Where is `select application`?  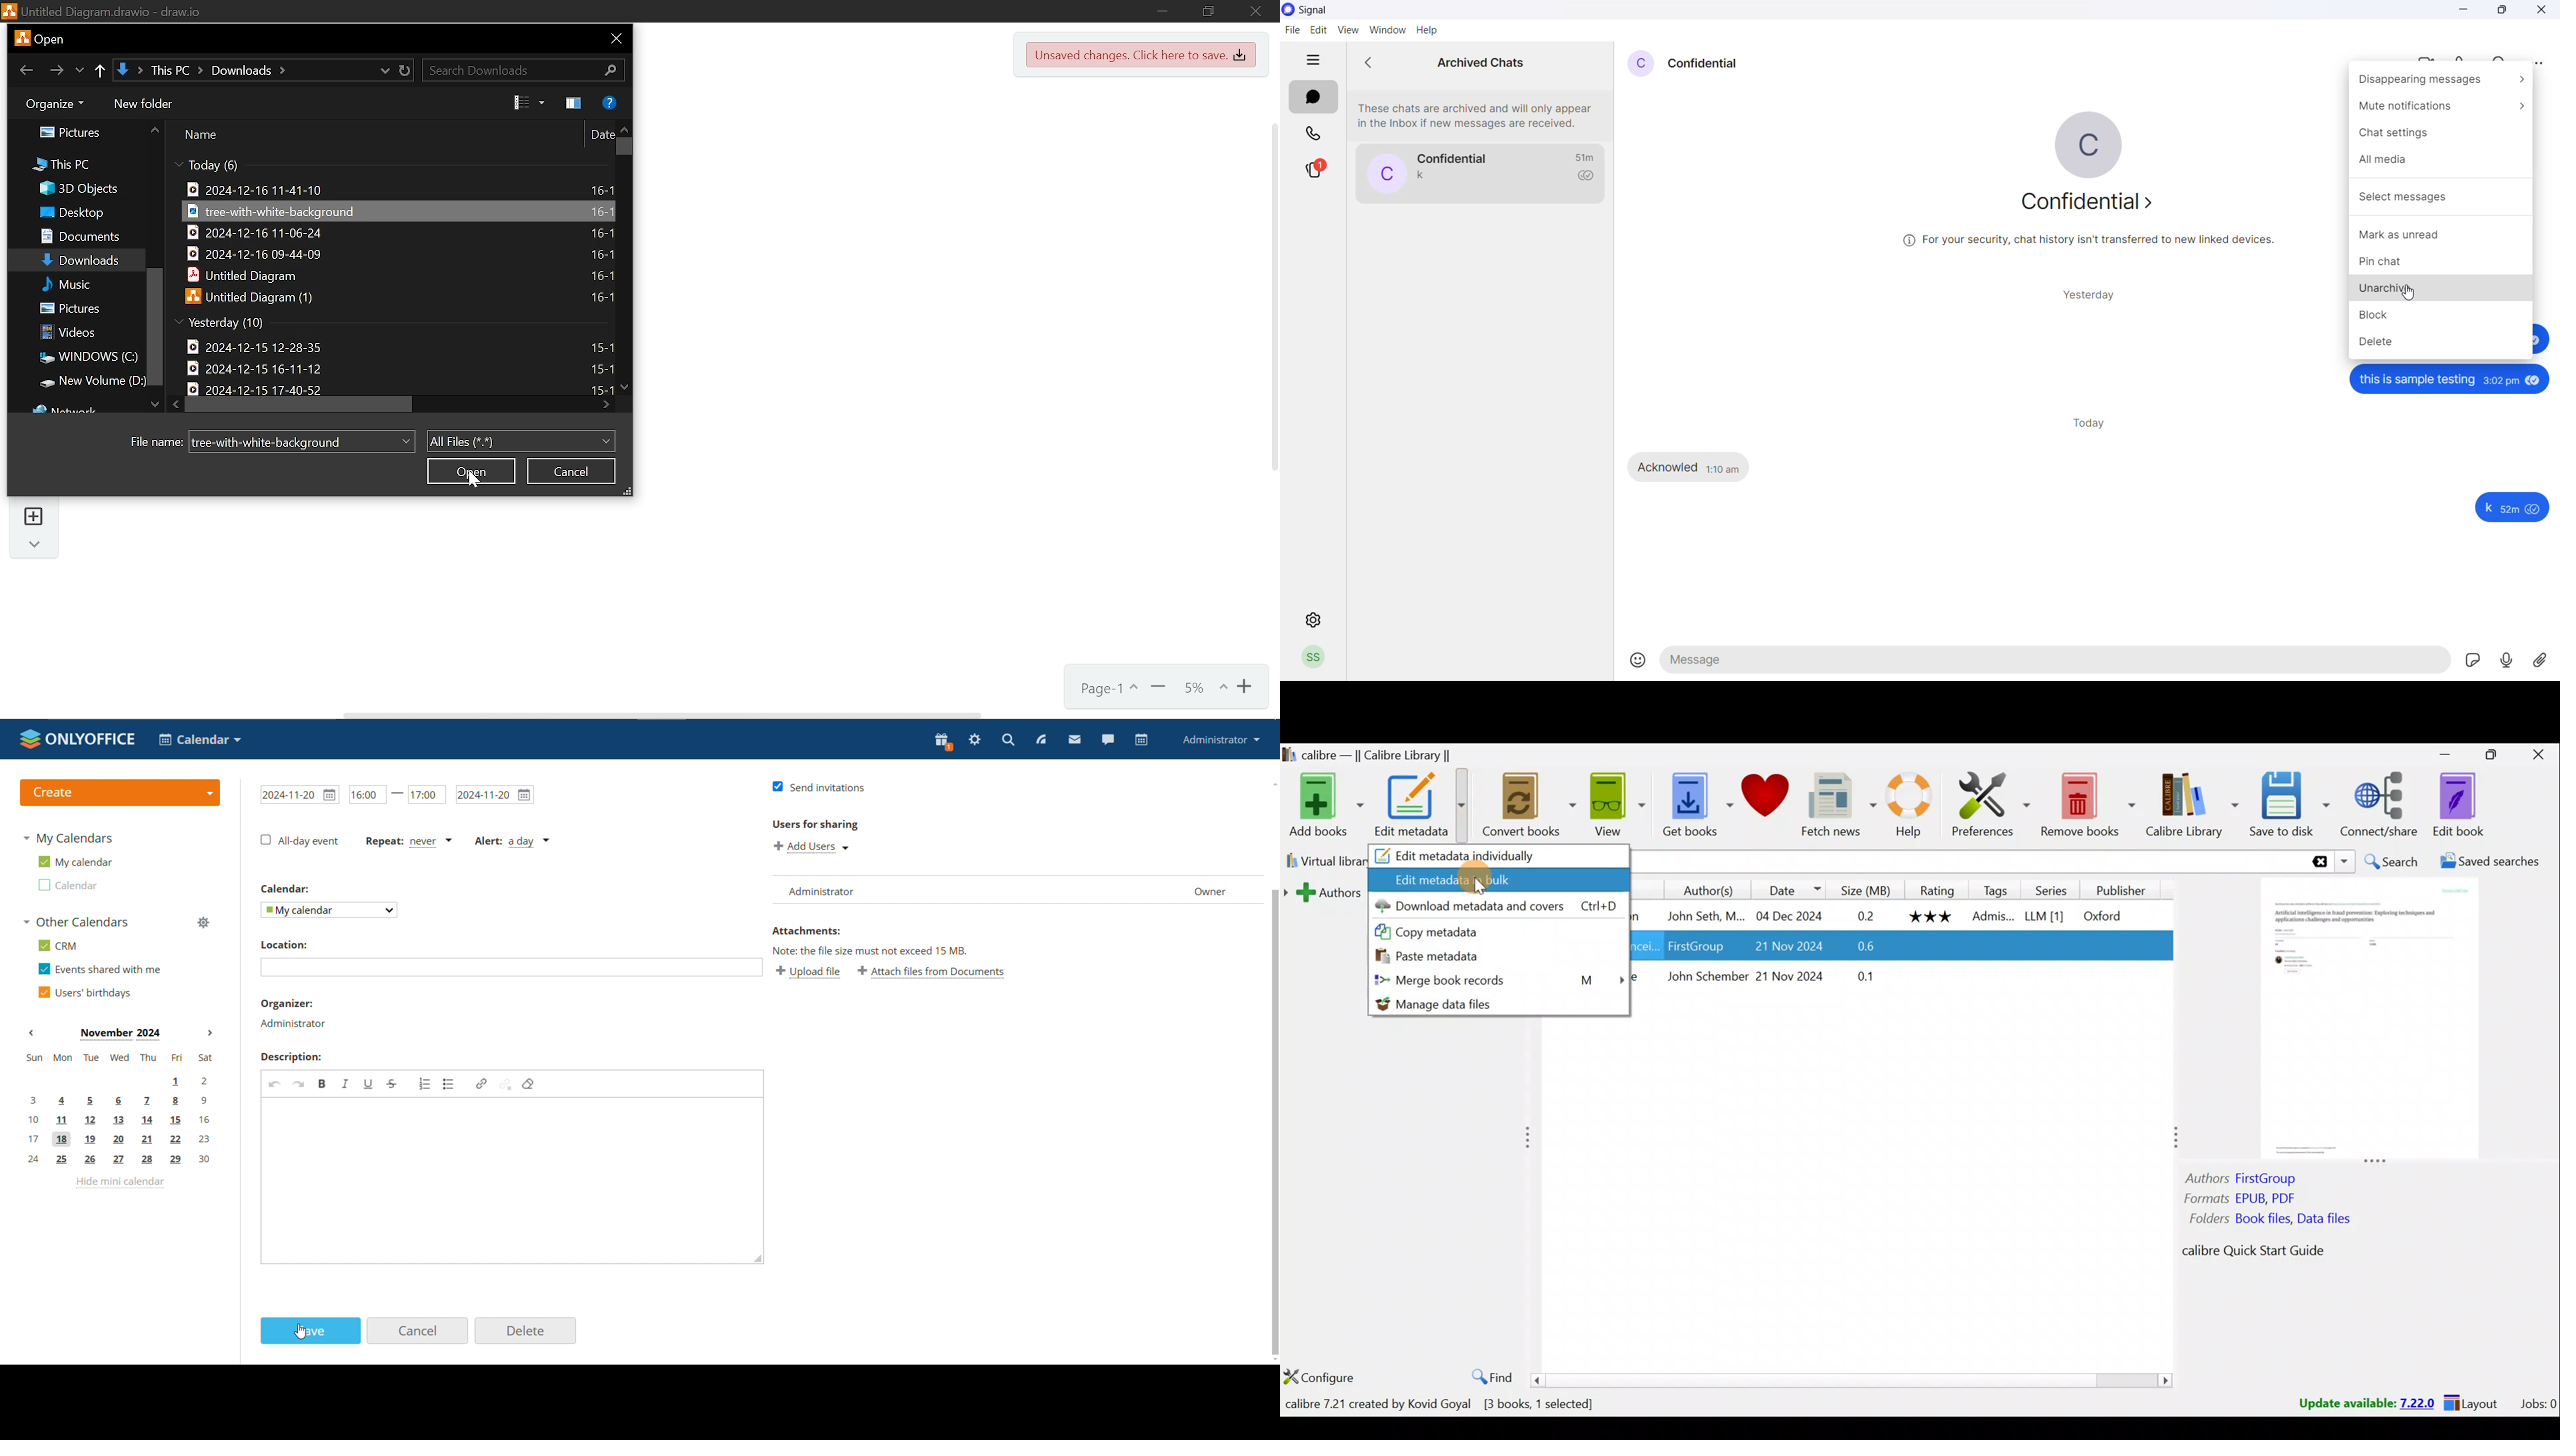 select application is located at coordinates (199, 739).